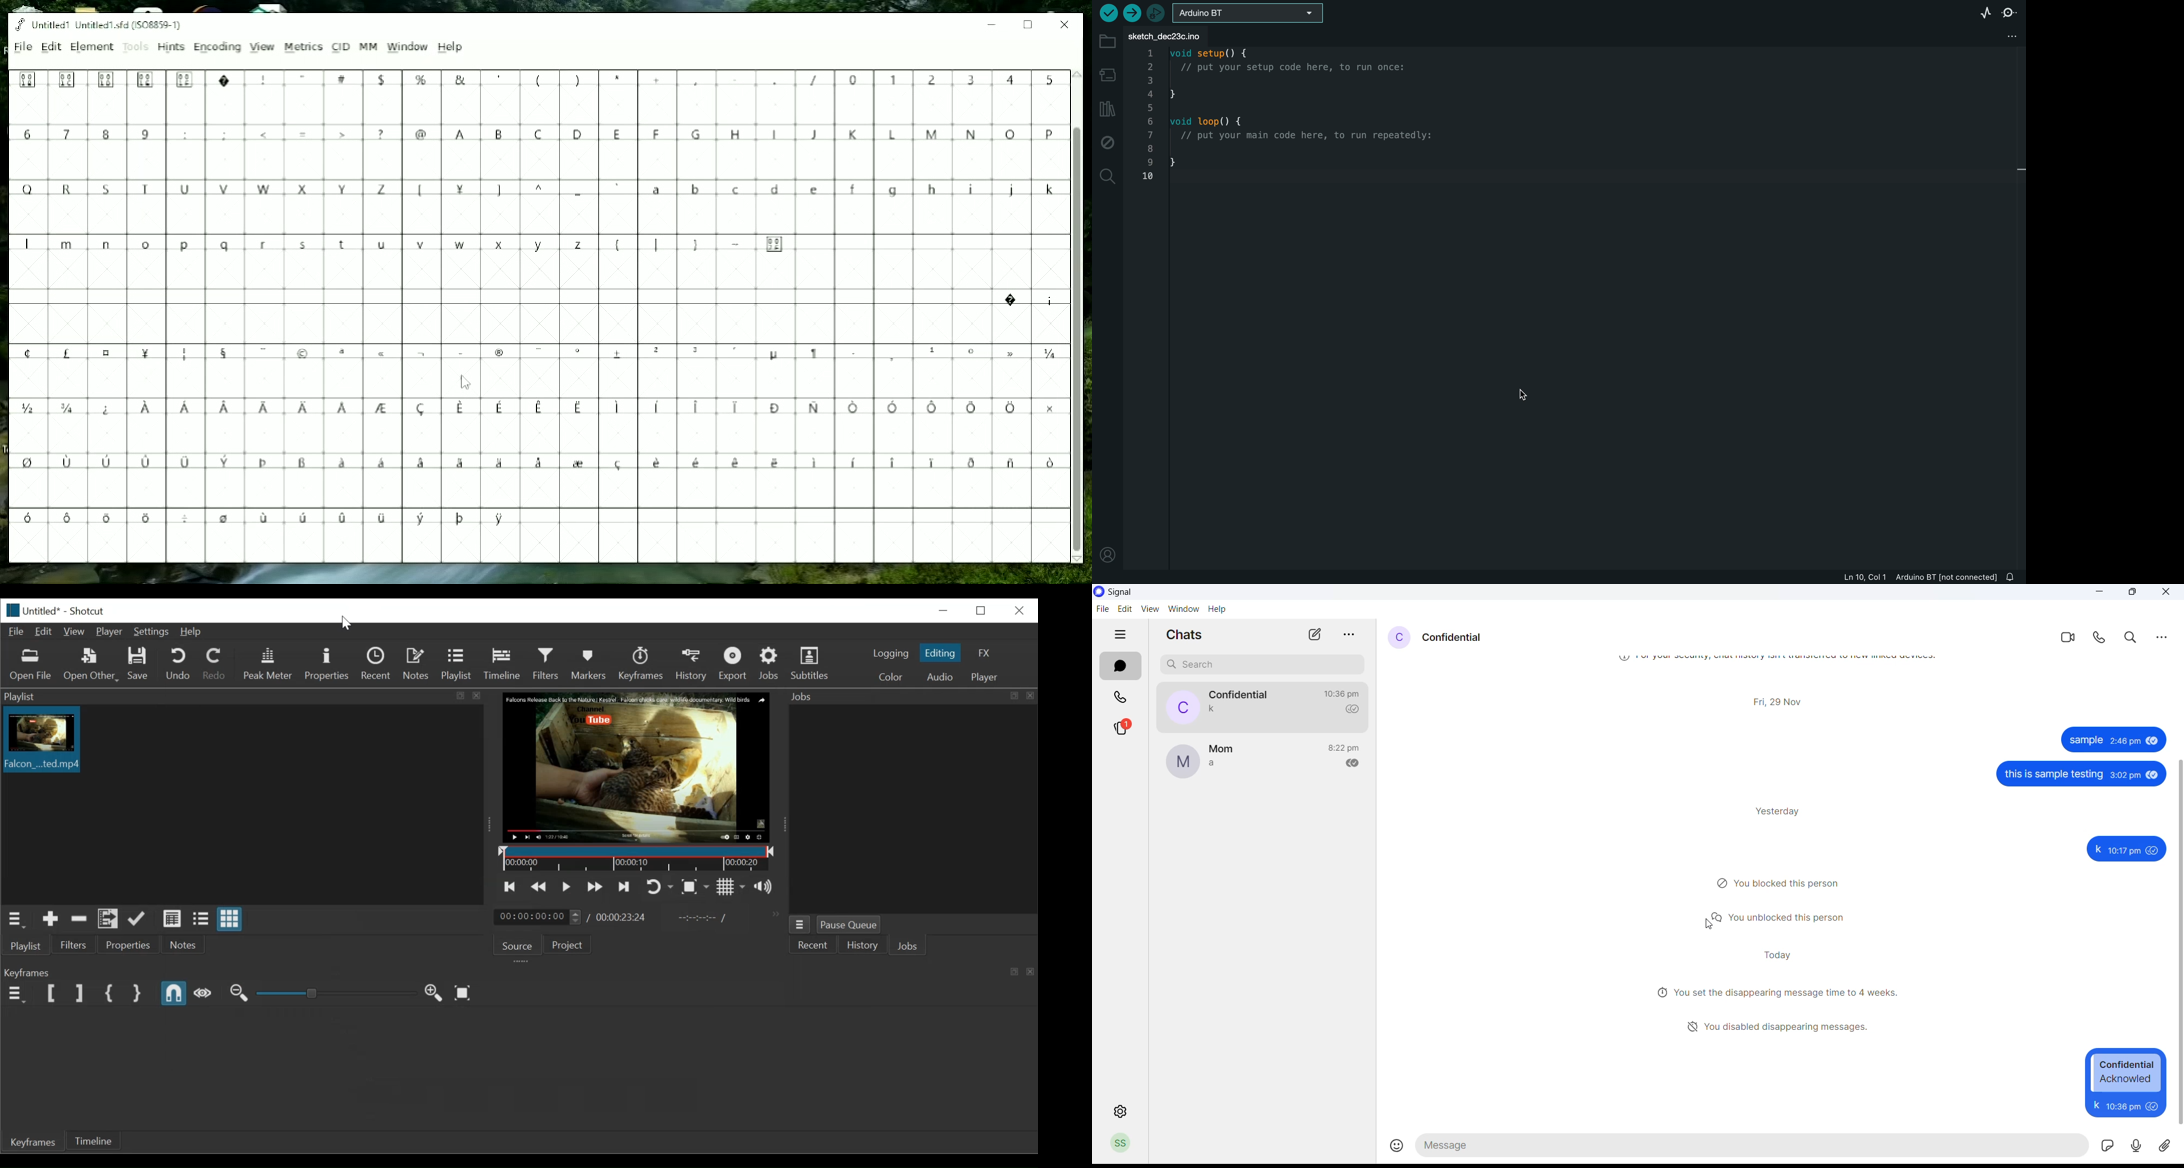 Image resolution: width=2184 pixels, height=1176 pixels. Describe the element at coordinates (548, 663) in the screenshot. I see `Filters` at that location.